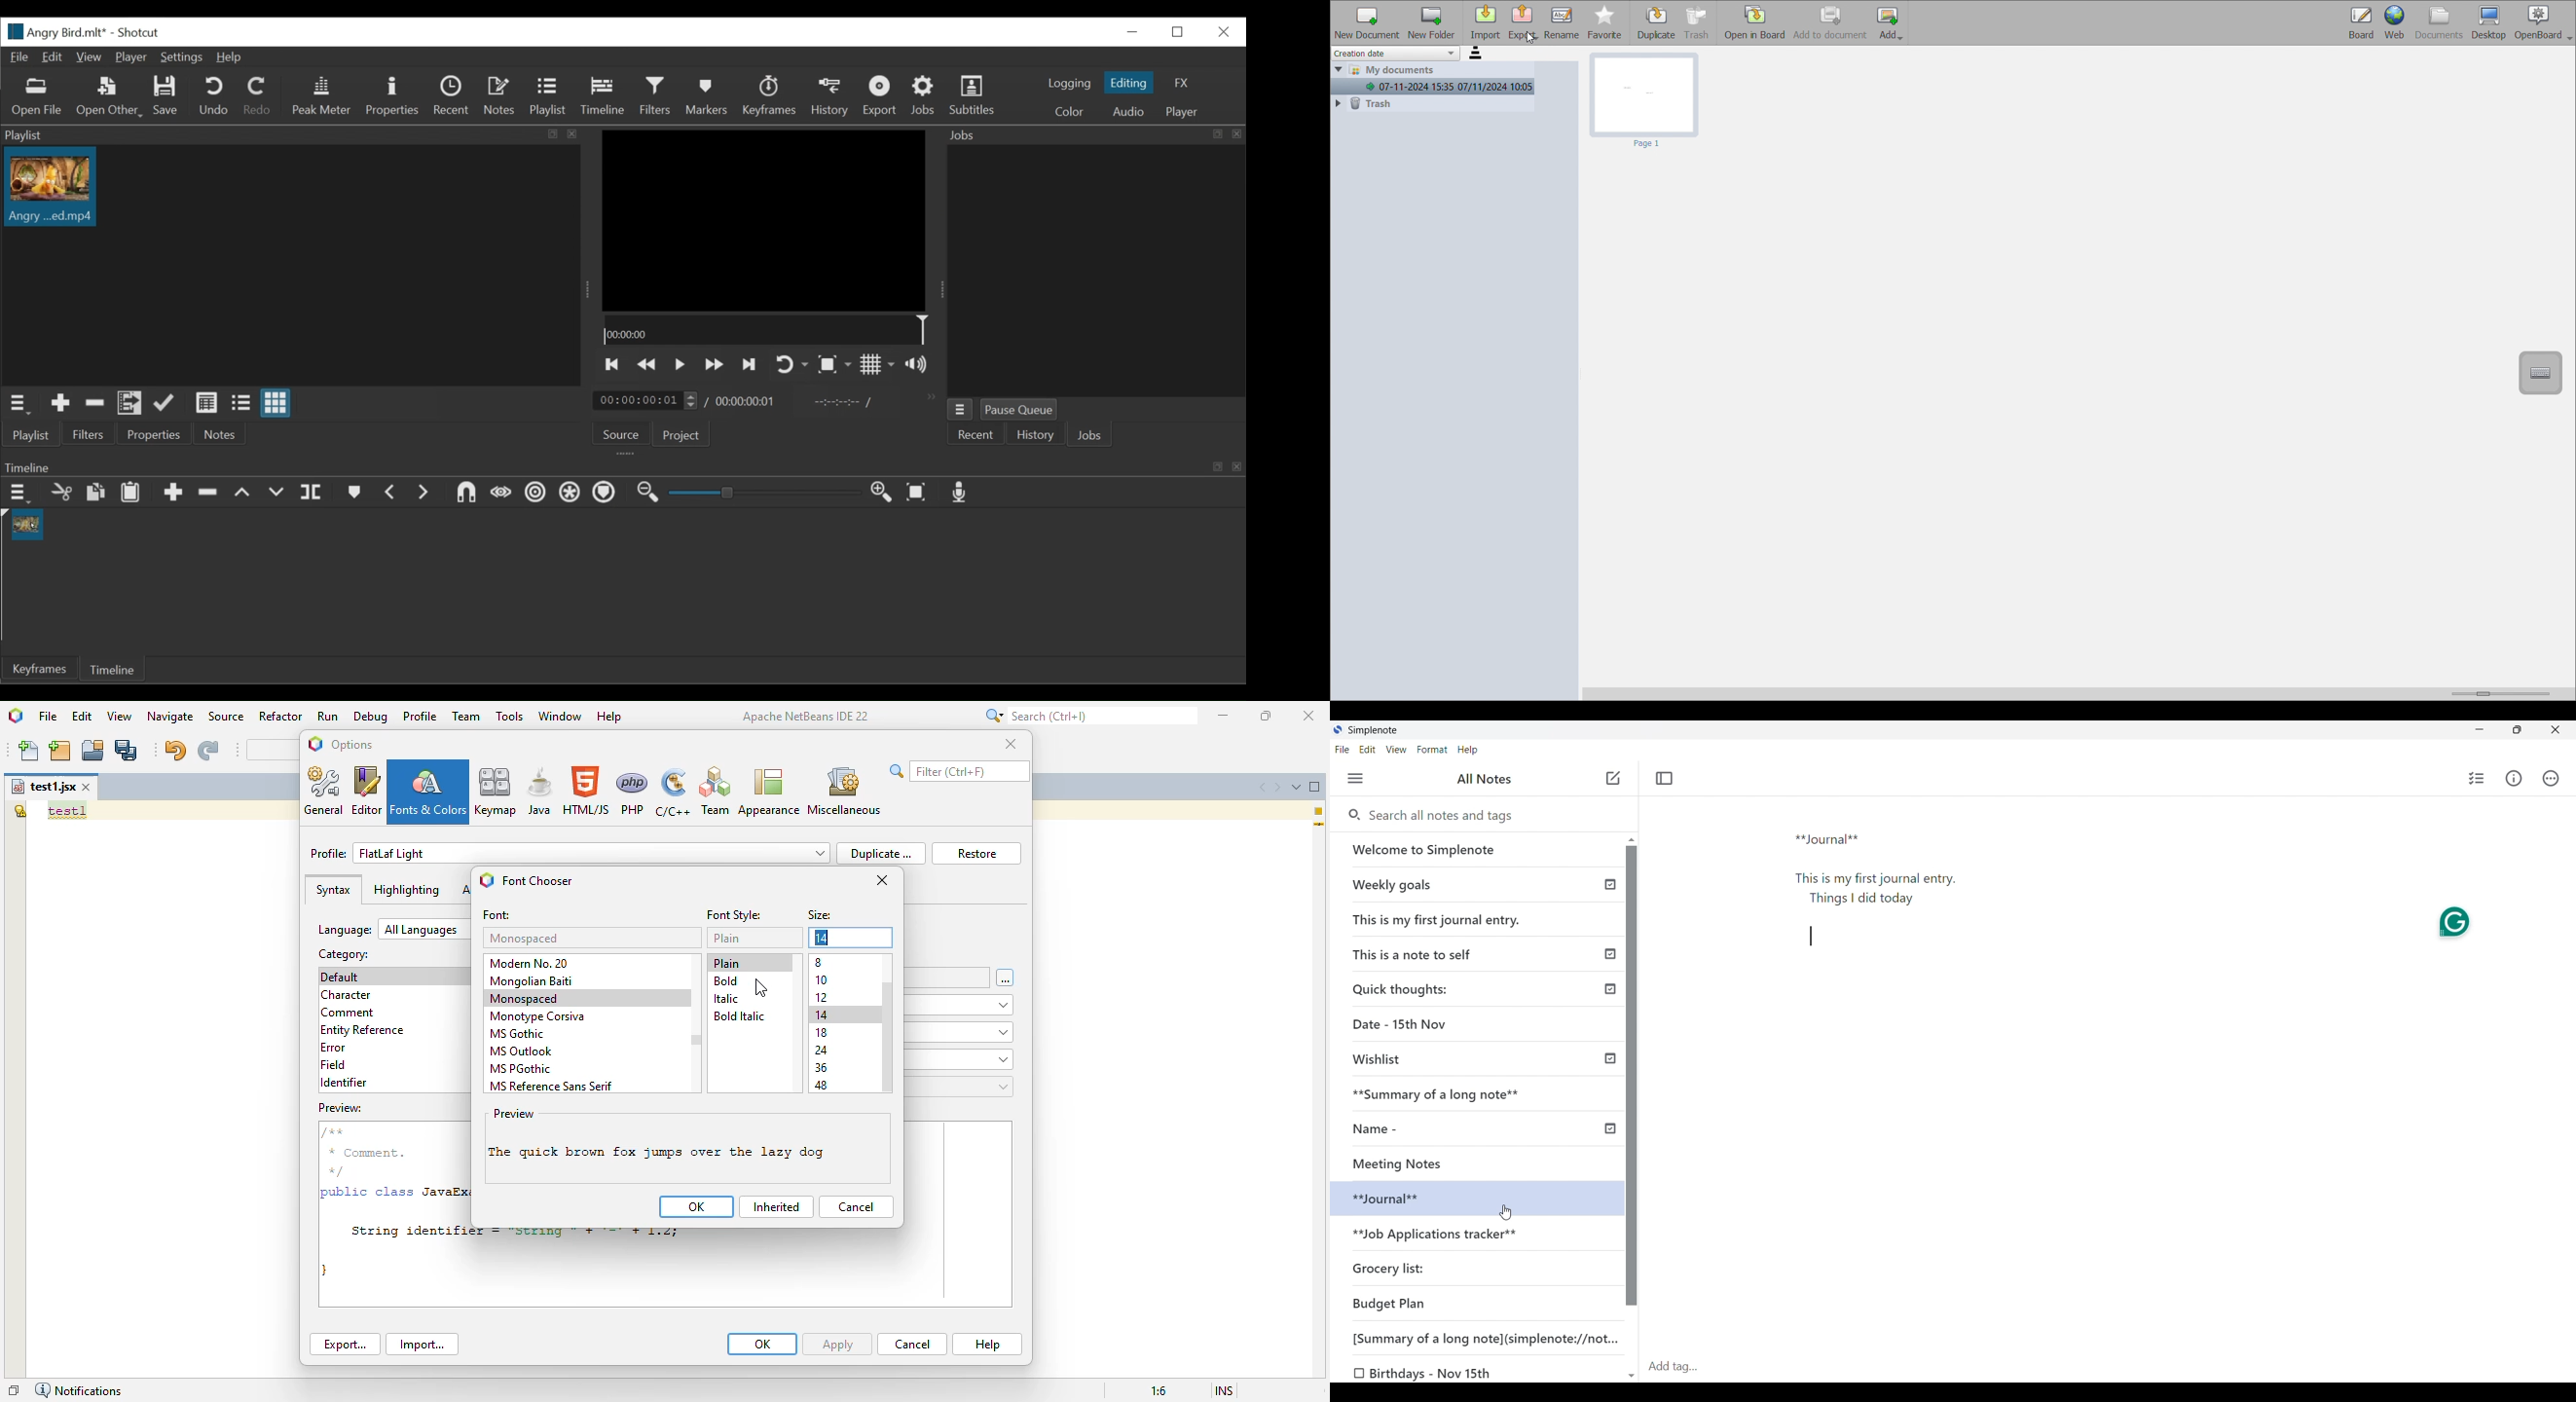 The image size is (2576, 1428). Describe the element at coordinates (244, 493) in the screenshot. I see `Lift` at that location.